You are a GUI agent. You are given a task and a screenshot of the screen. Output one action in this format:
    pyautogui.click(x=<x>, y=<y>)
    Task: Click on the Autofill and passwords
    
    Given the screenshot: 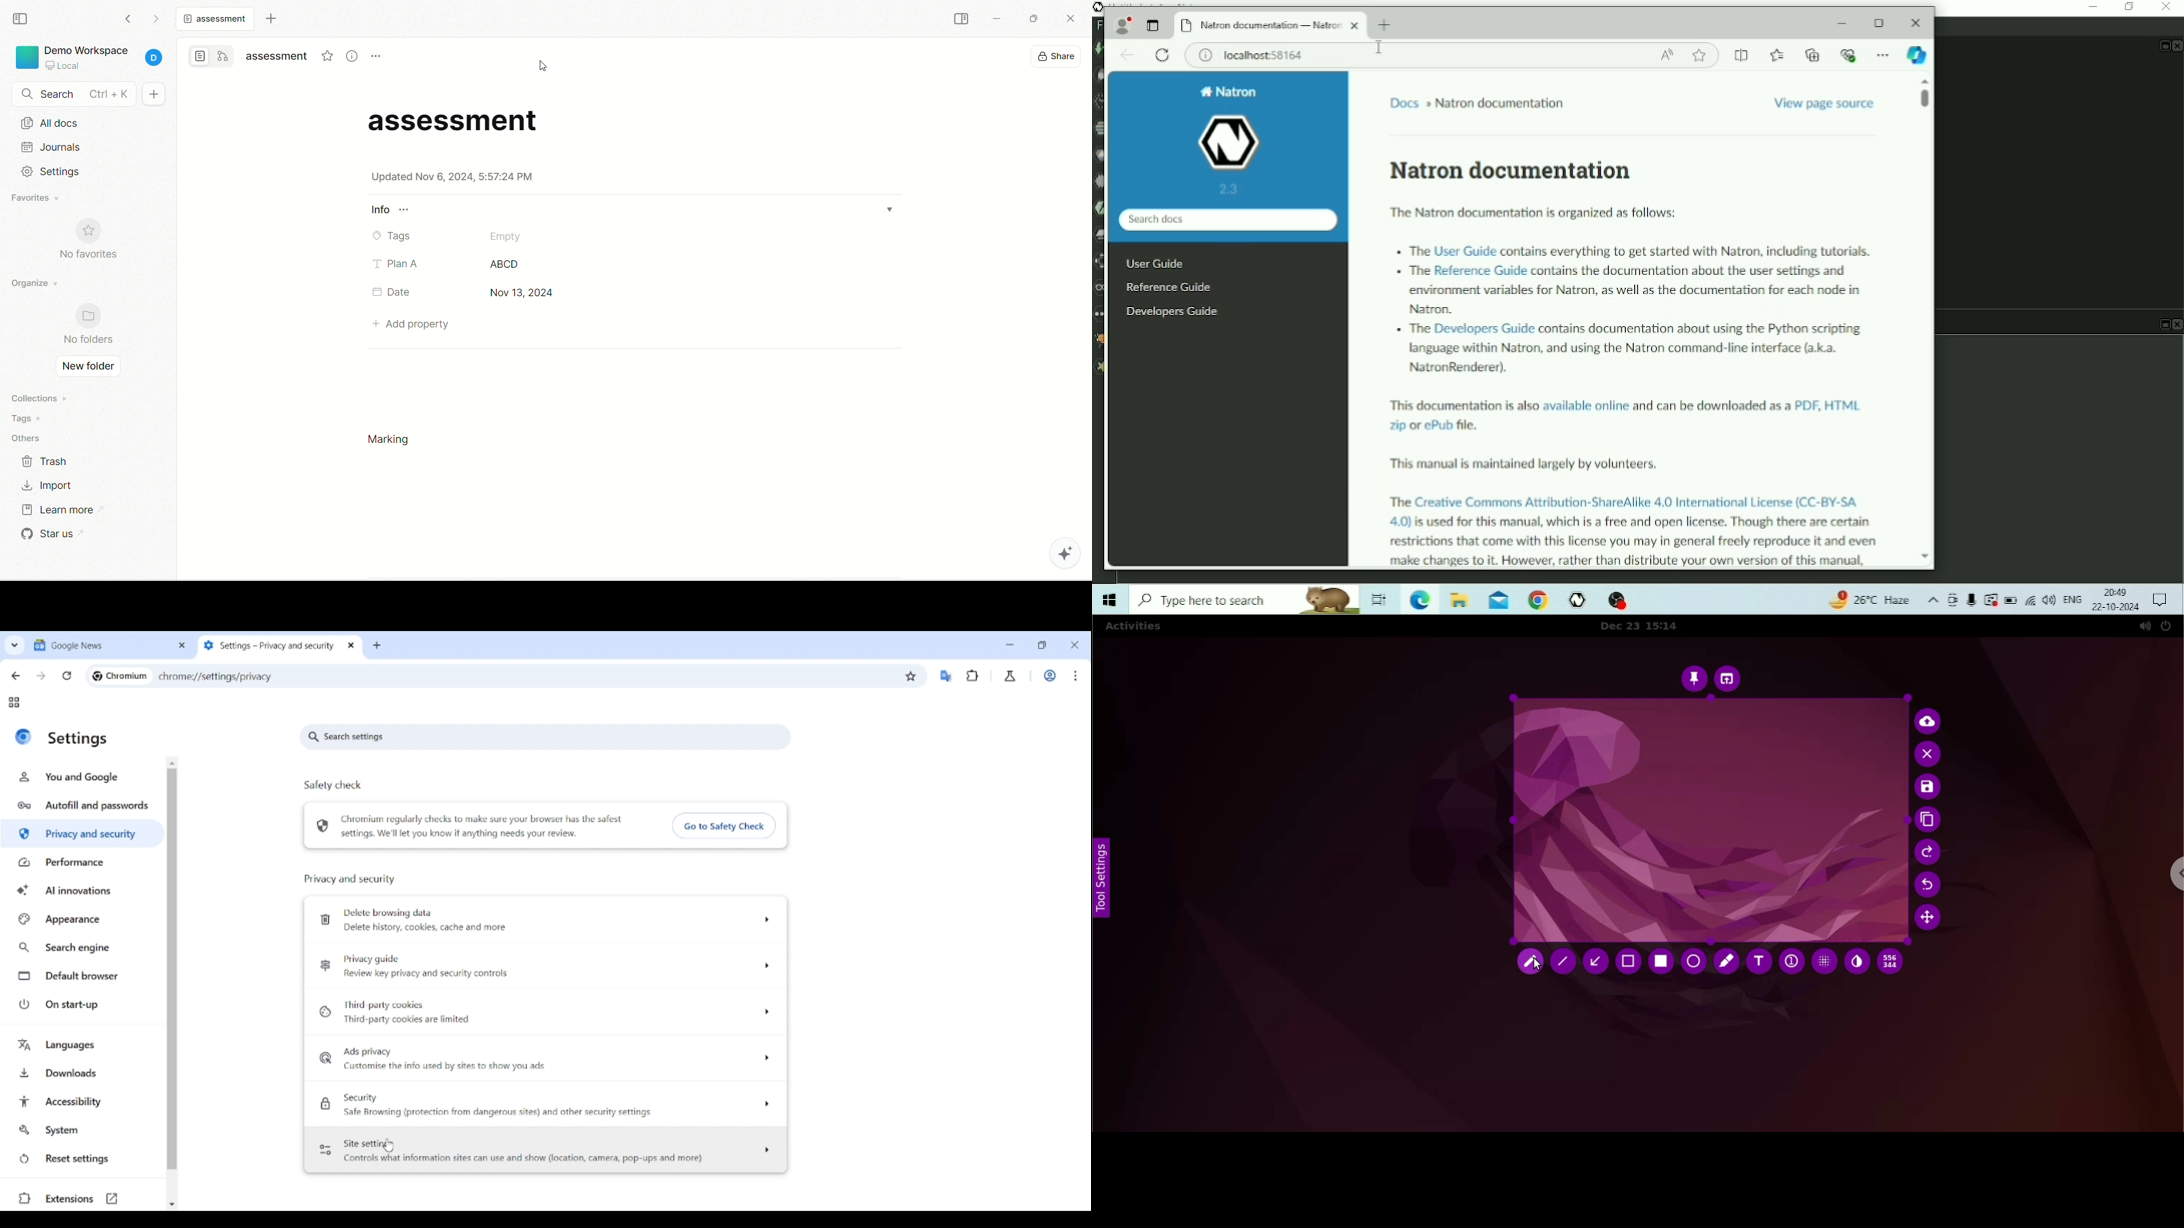 What is the action you would take?
    pyautogui.click(x=84, y=806)
    